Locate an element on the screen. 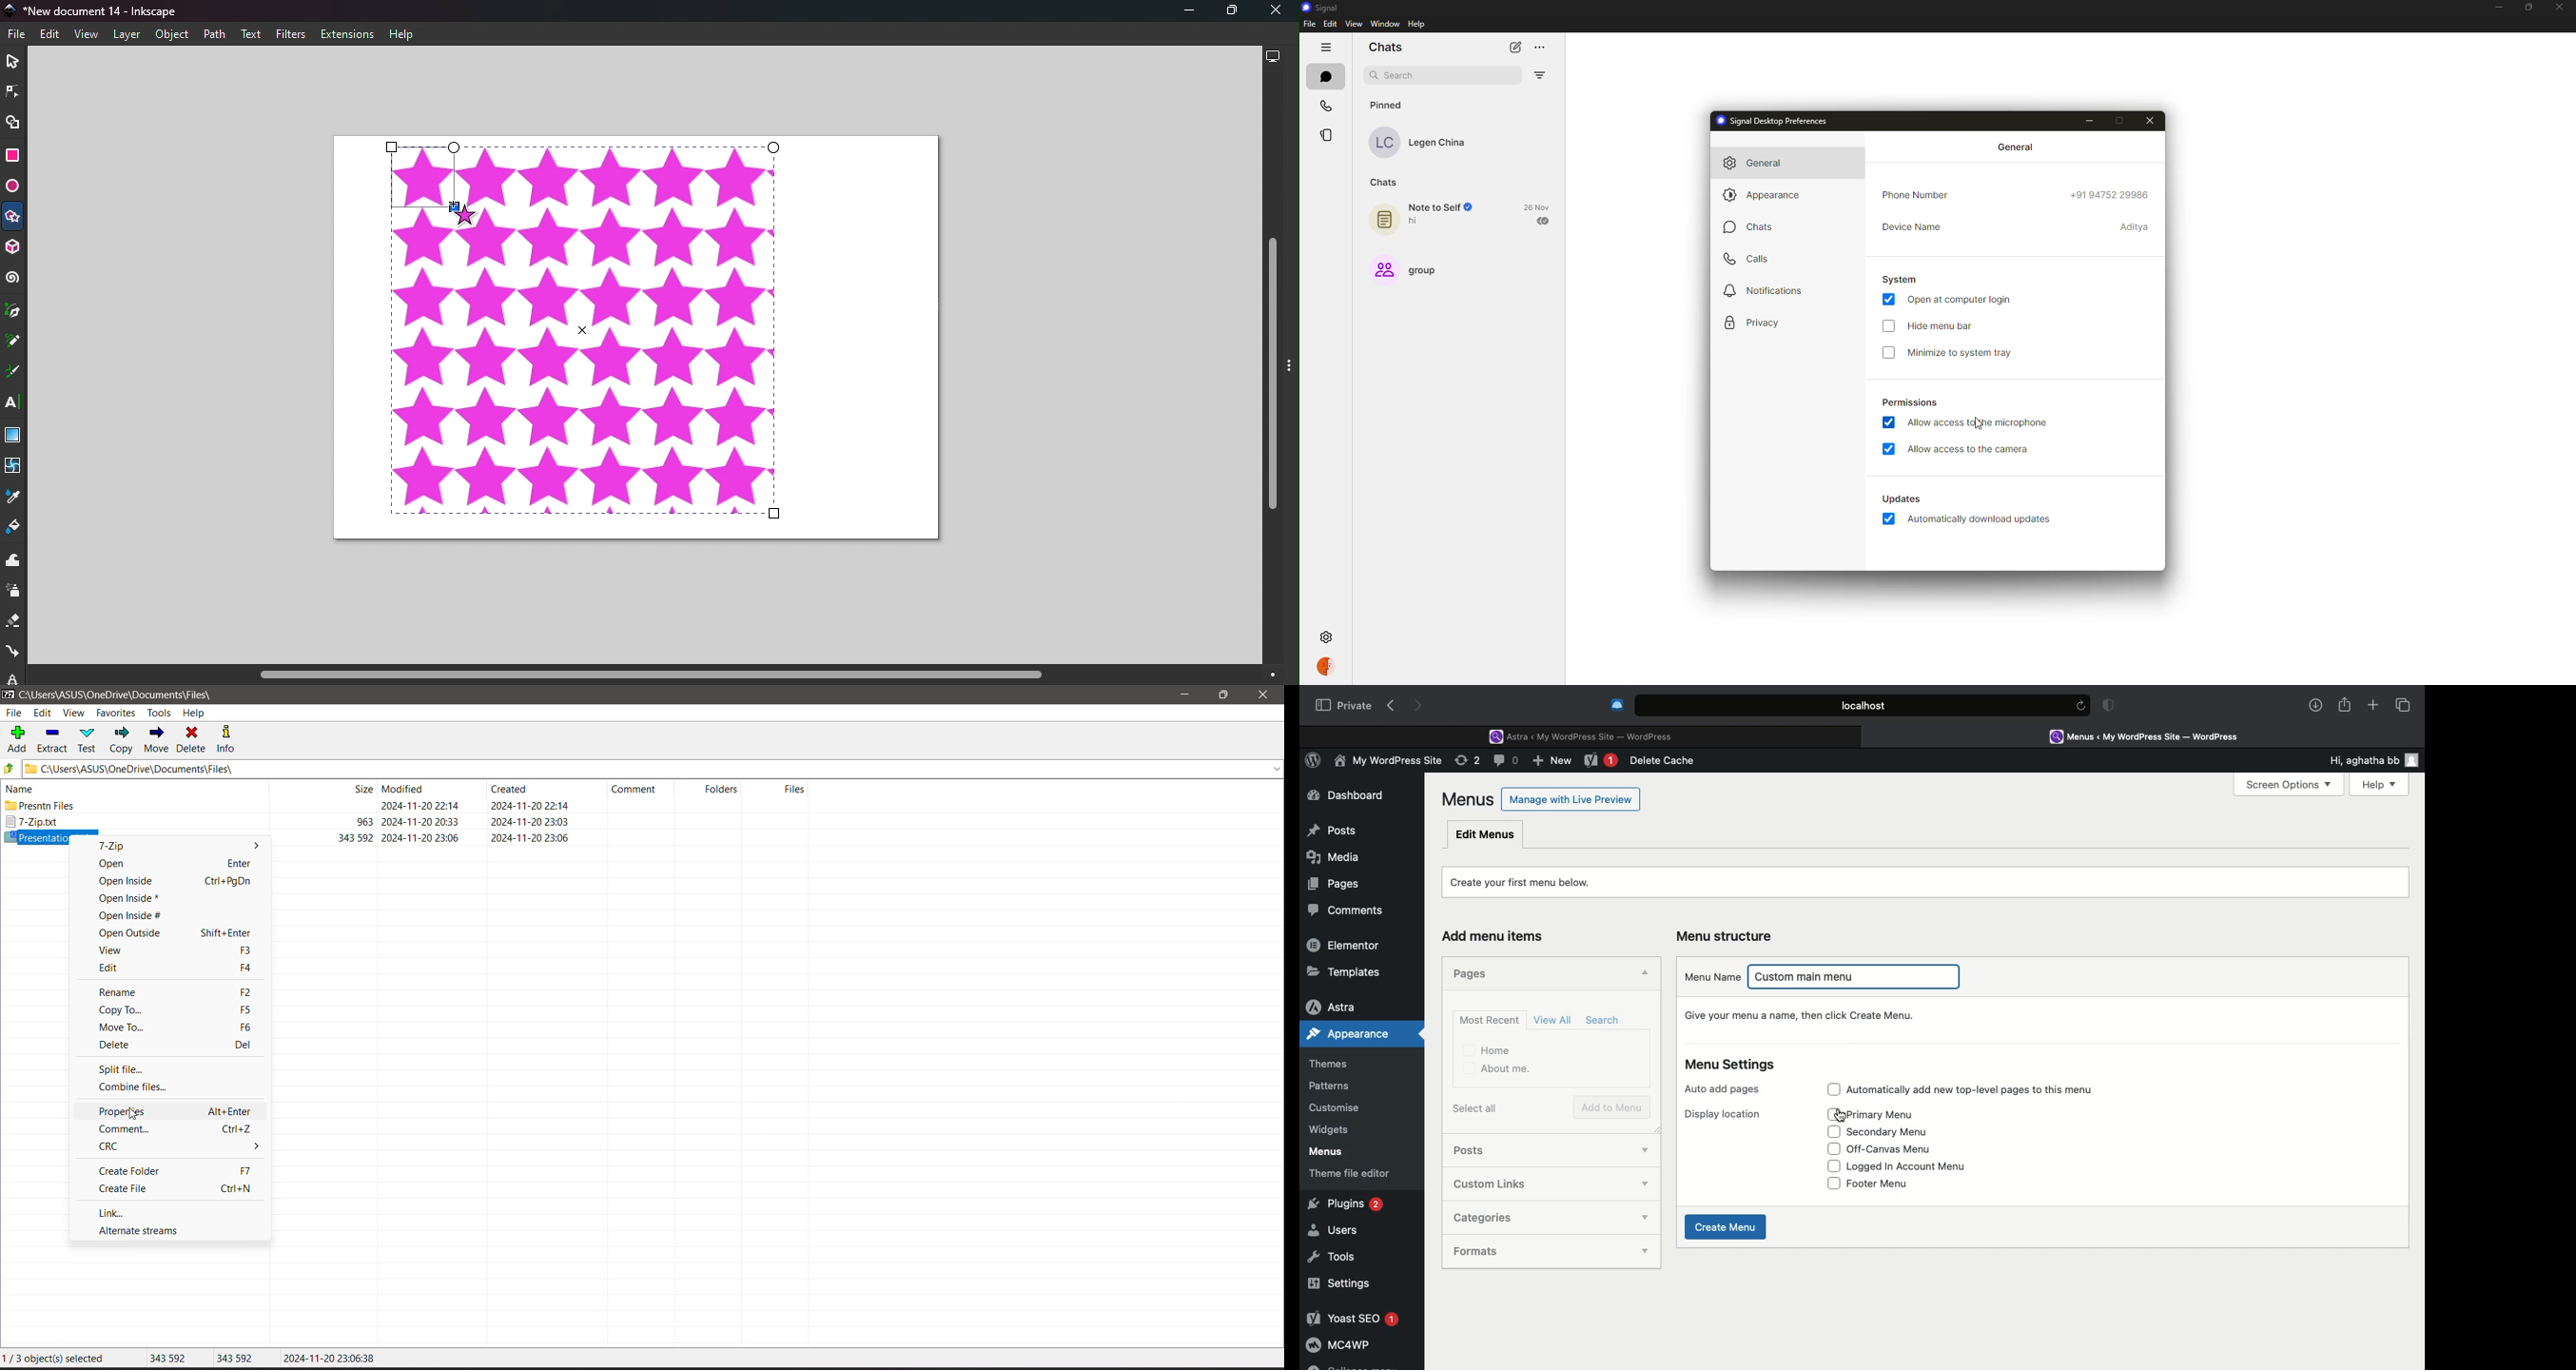 The width and height of the screenshot is (2576, 1372). search is located at coordinates (1400, 74).